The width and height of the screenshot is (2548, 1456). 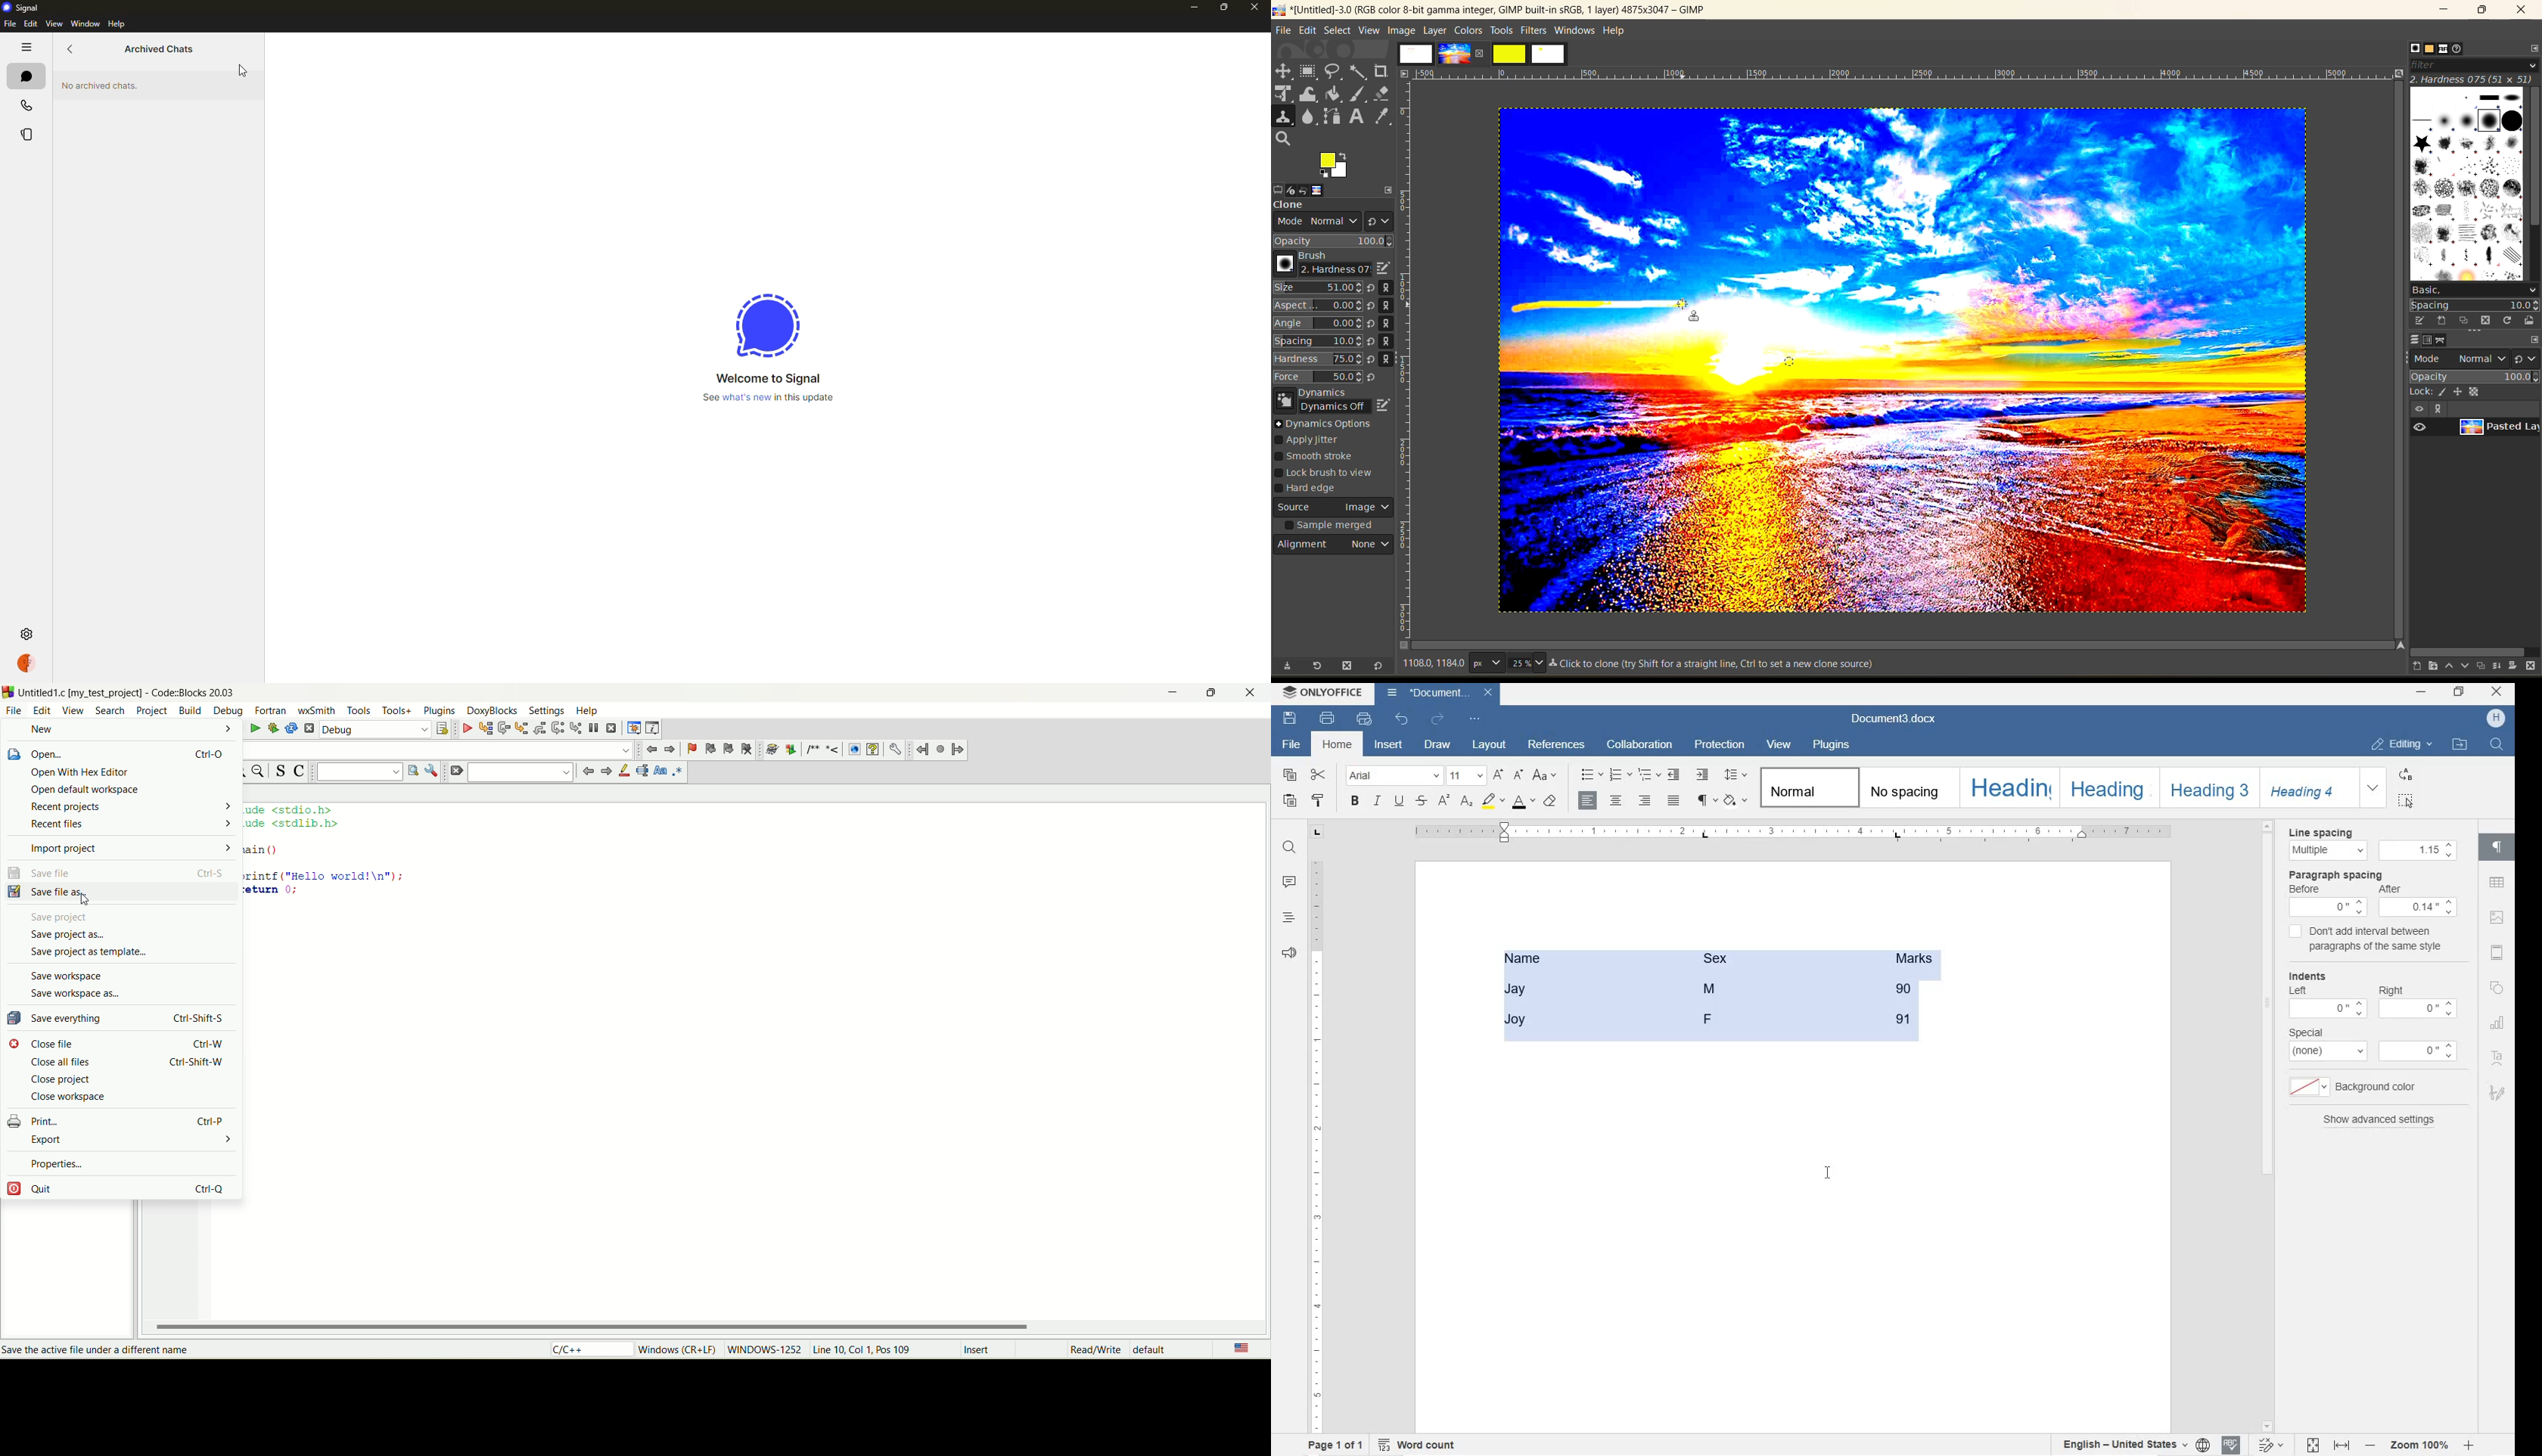 I want to click on FILE, so click(x=1289, y=745).